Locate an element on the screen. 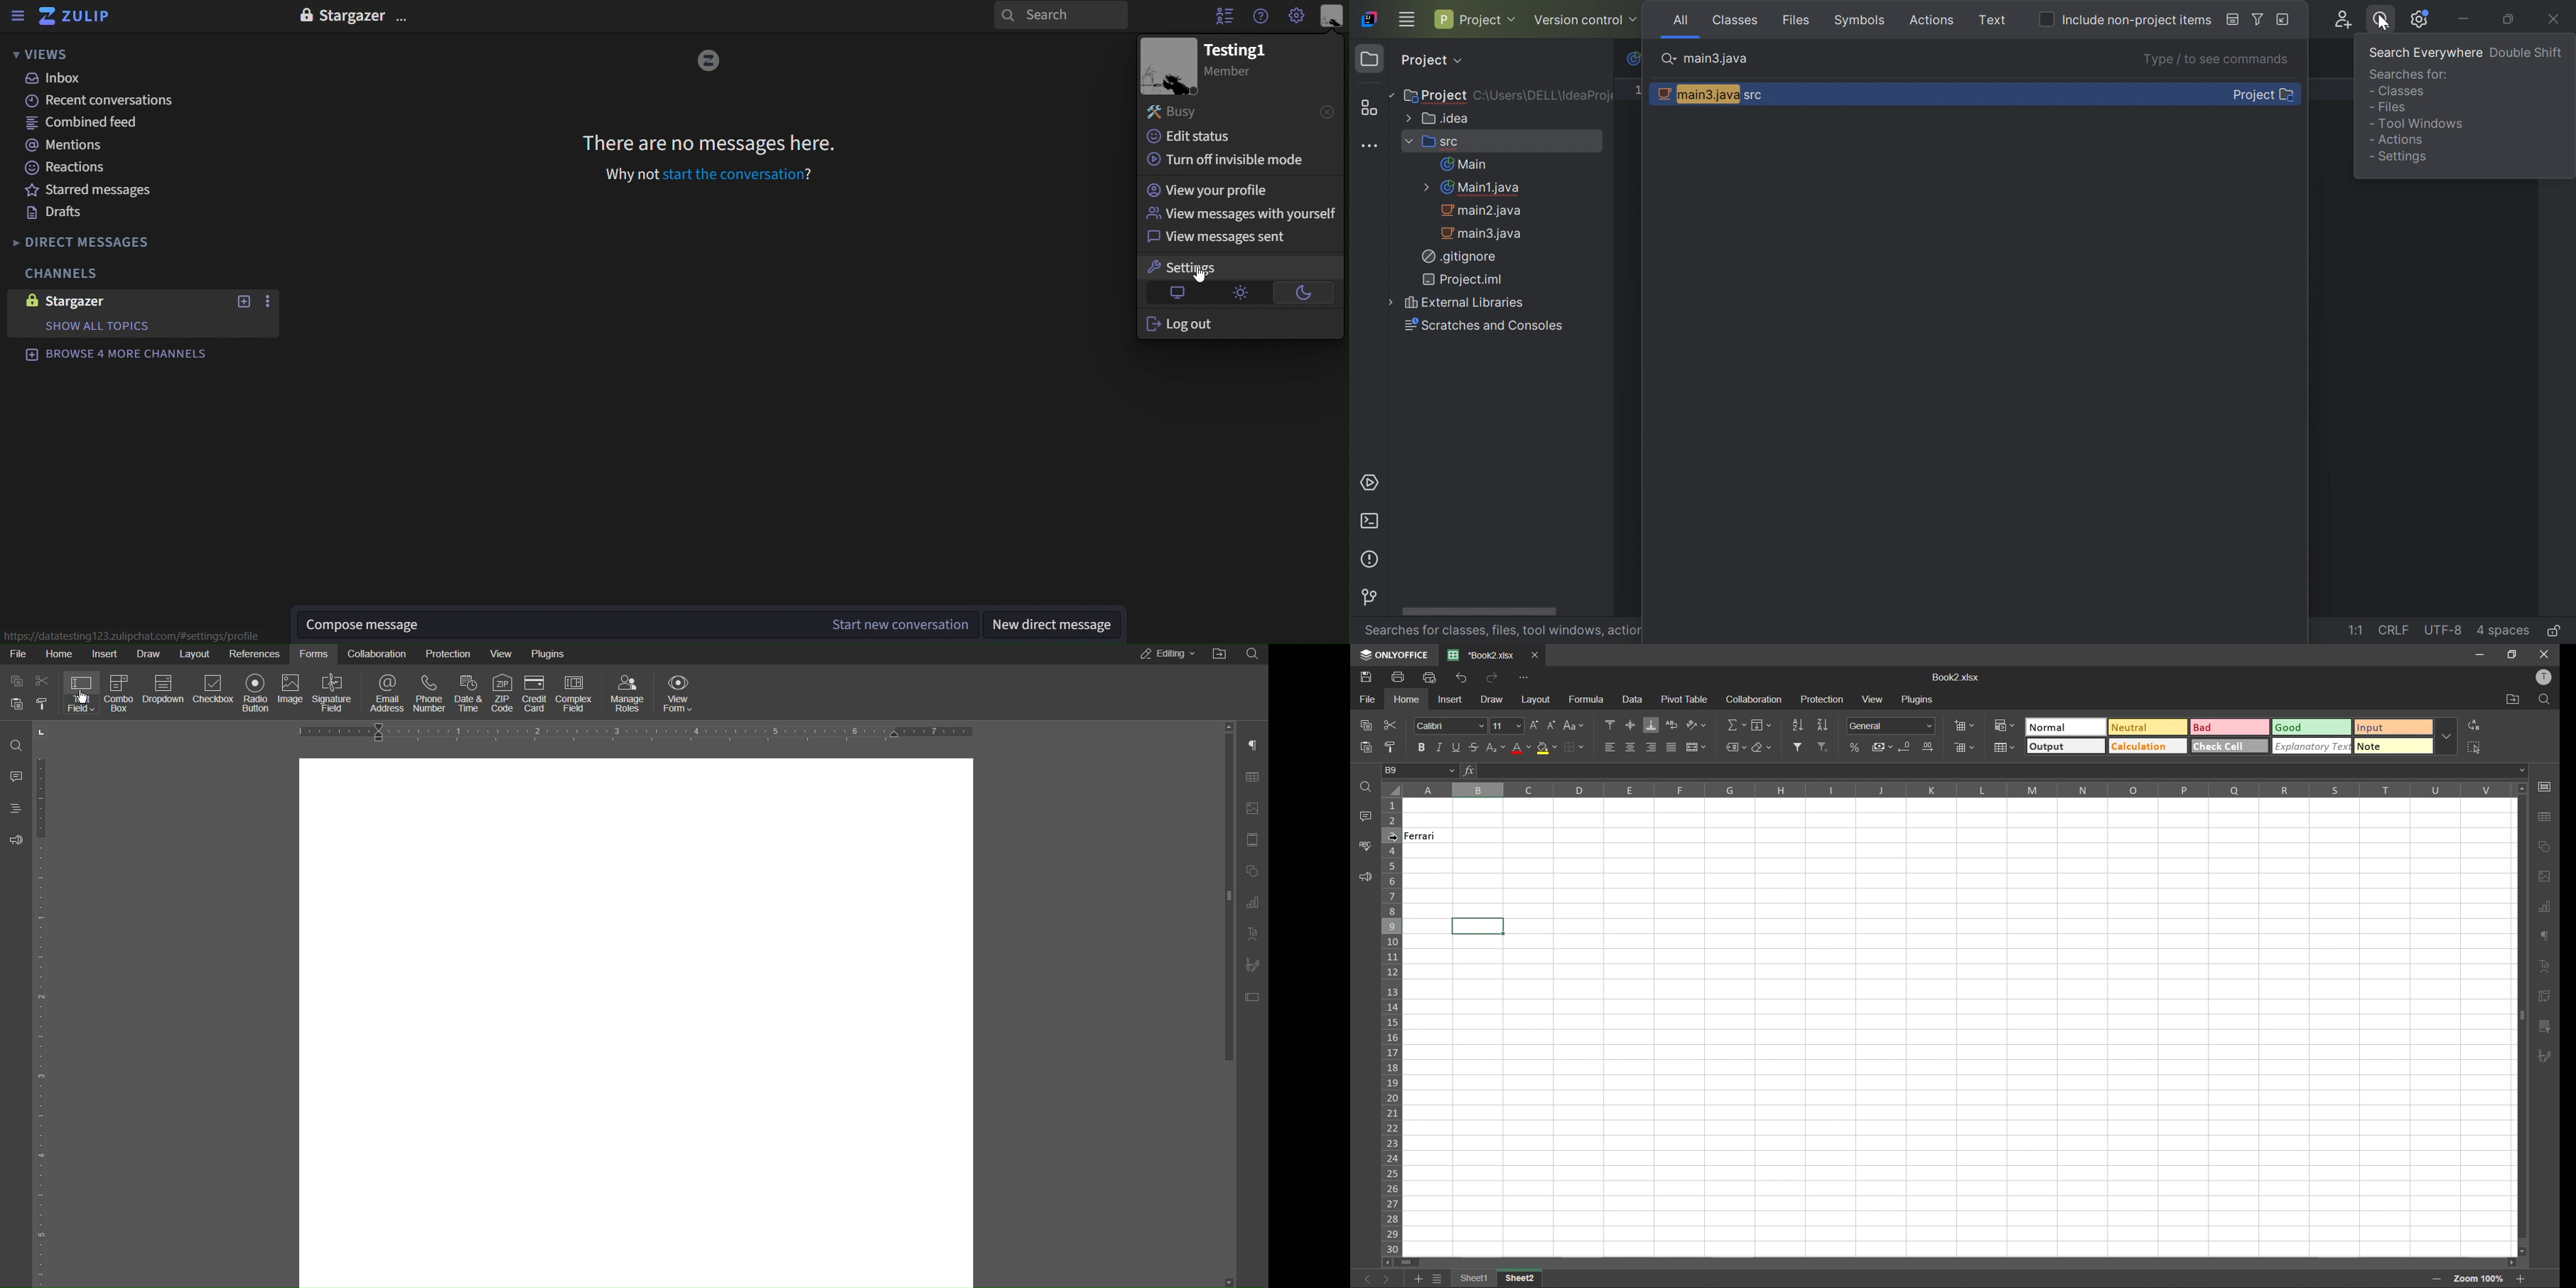 This screenshot has width=2576, height=1288. Horizontal Ruler is located at coordinates (641, 731).